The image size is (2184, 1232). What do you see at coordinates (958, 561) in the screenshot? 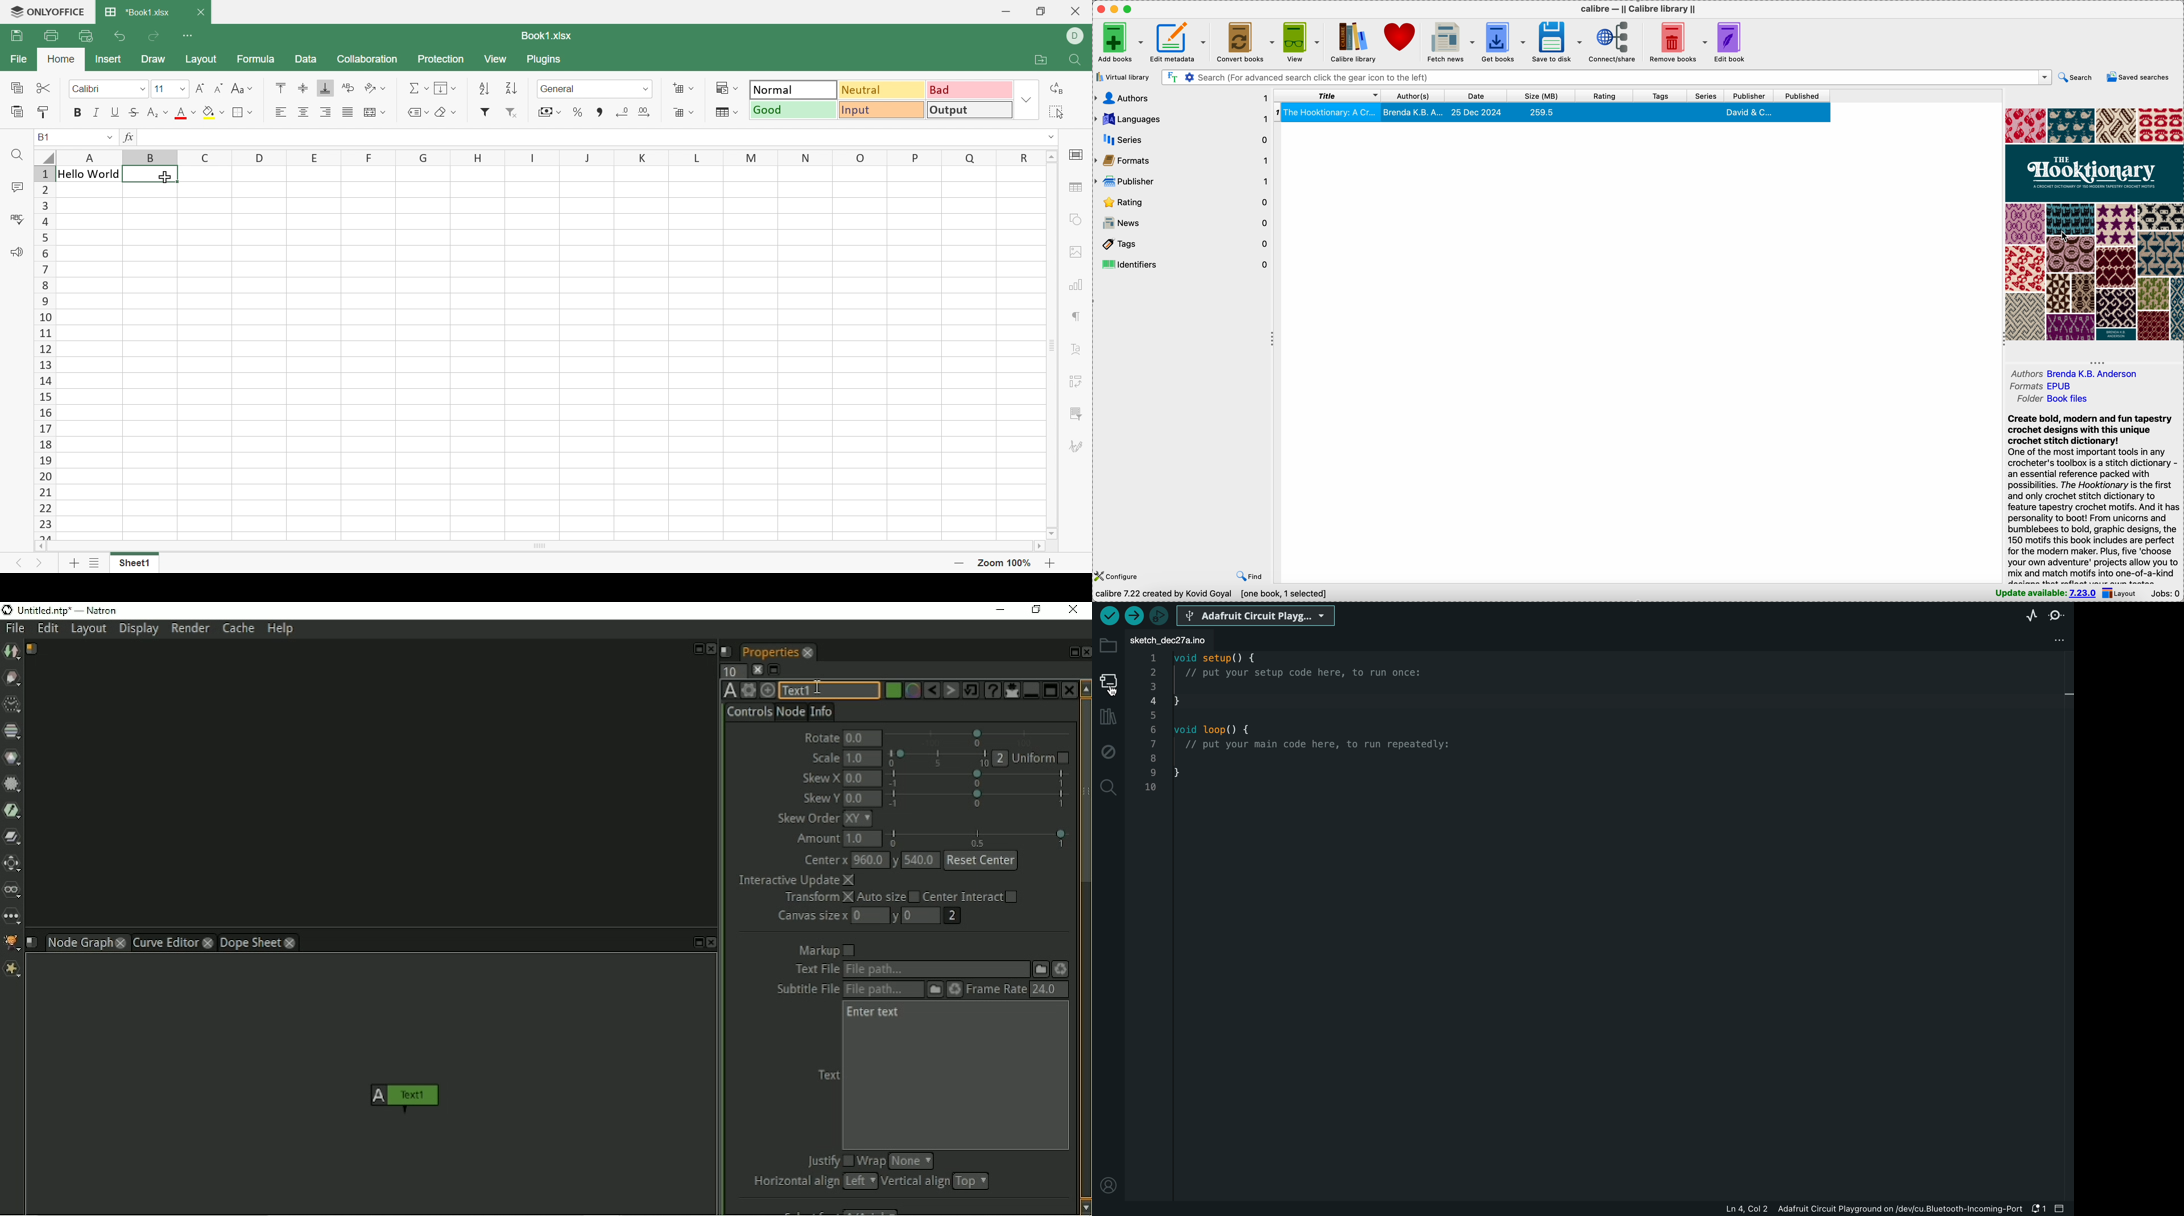
I see `Zoom out` at bounding box center [958, 561].